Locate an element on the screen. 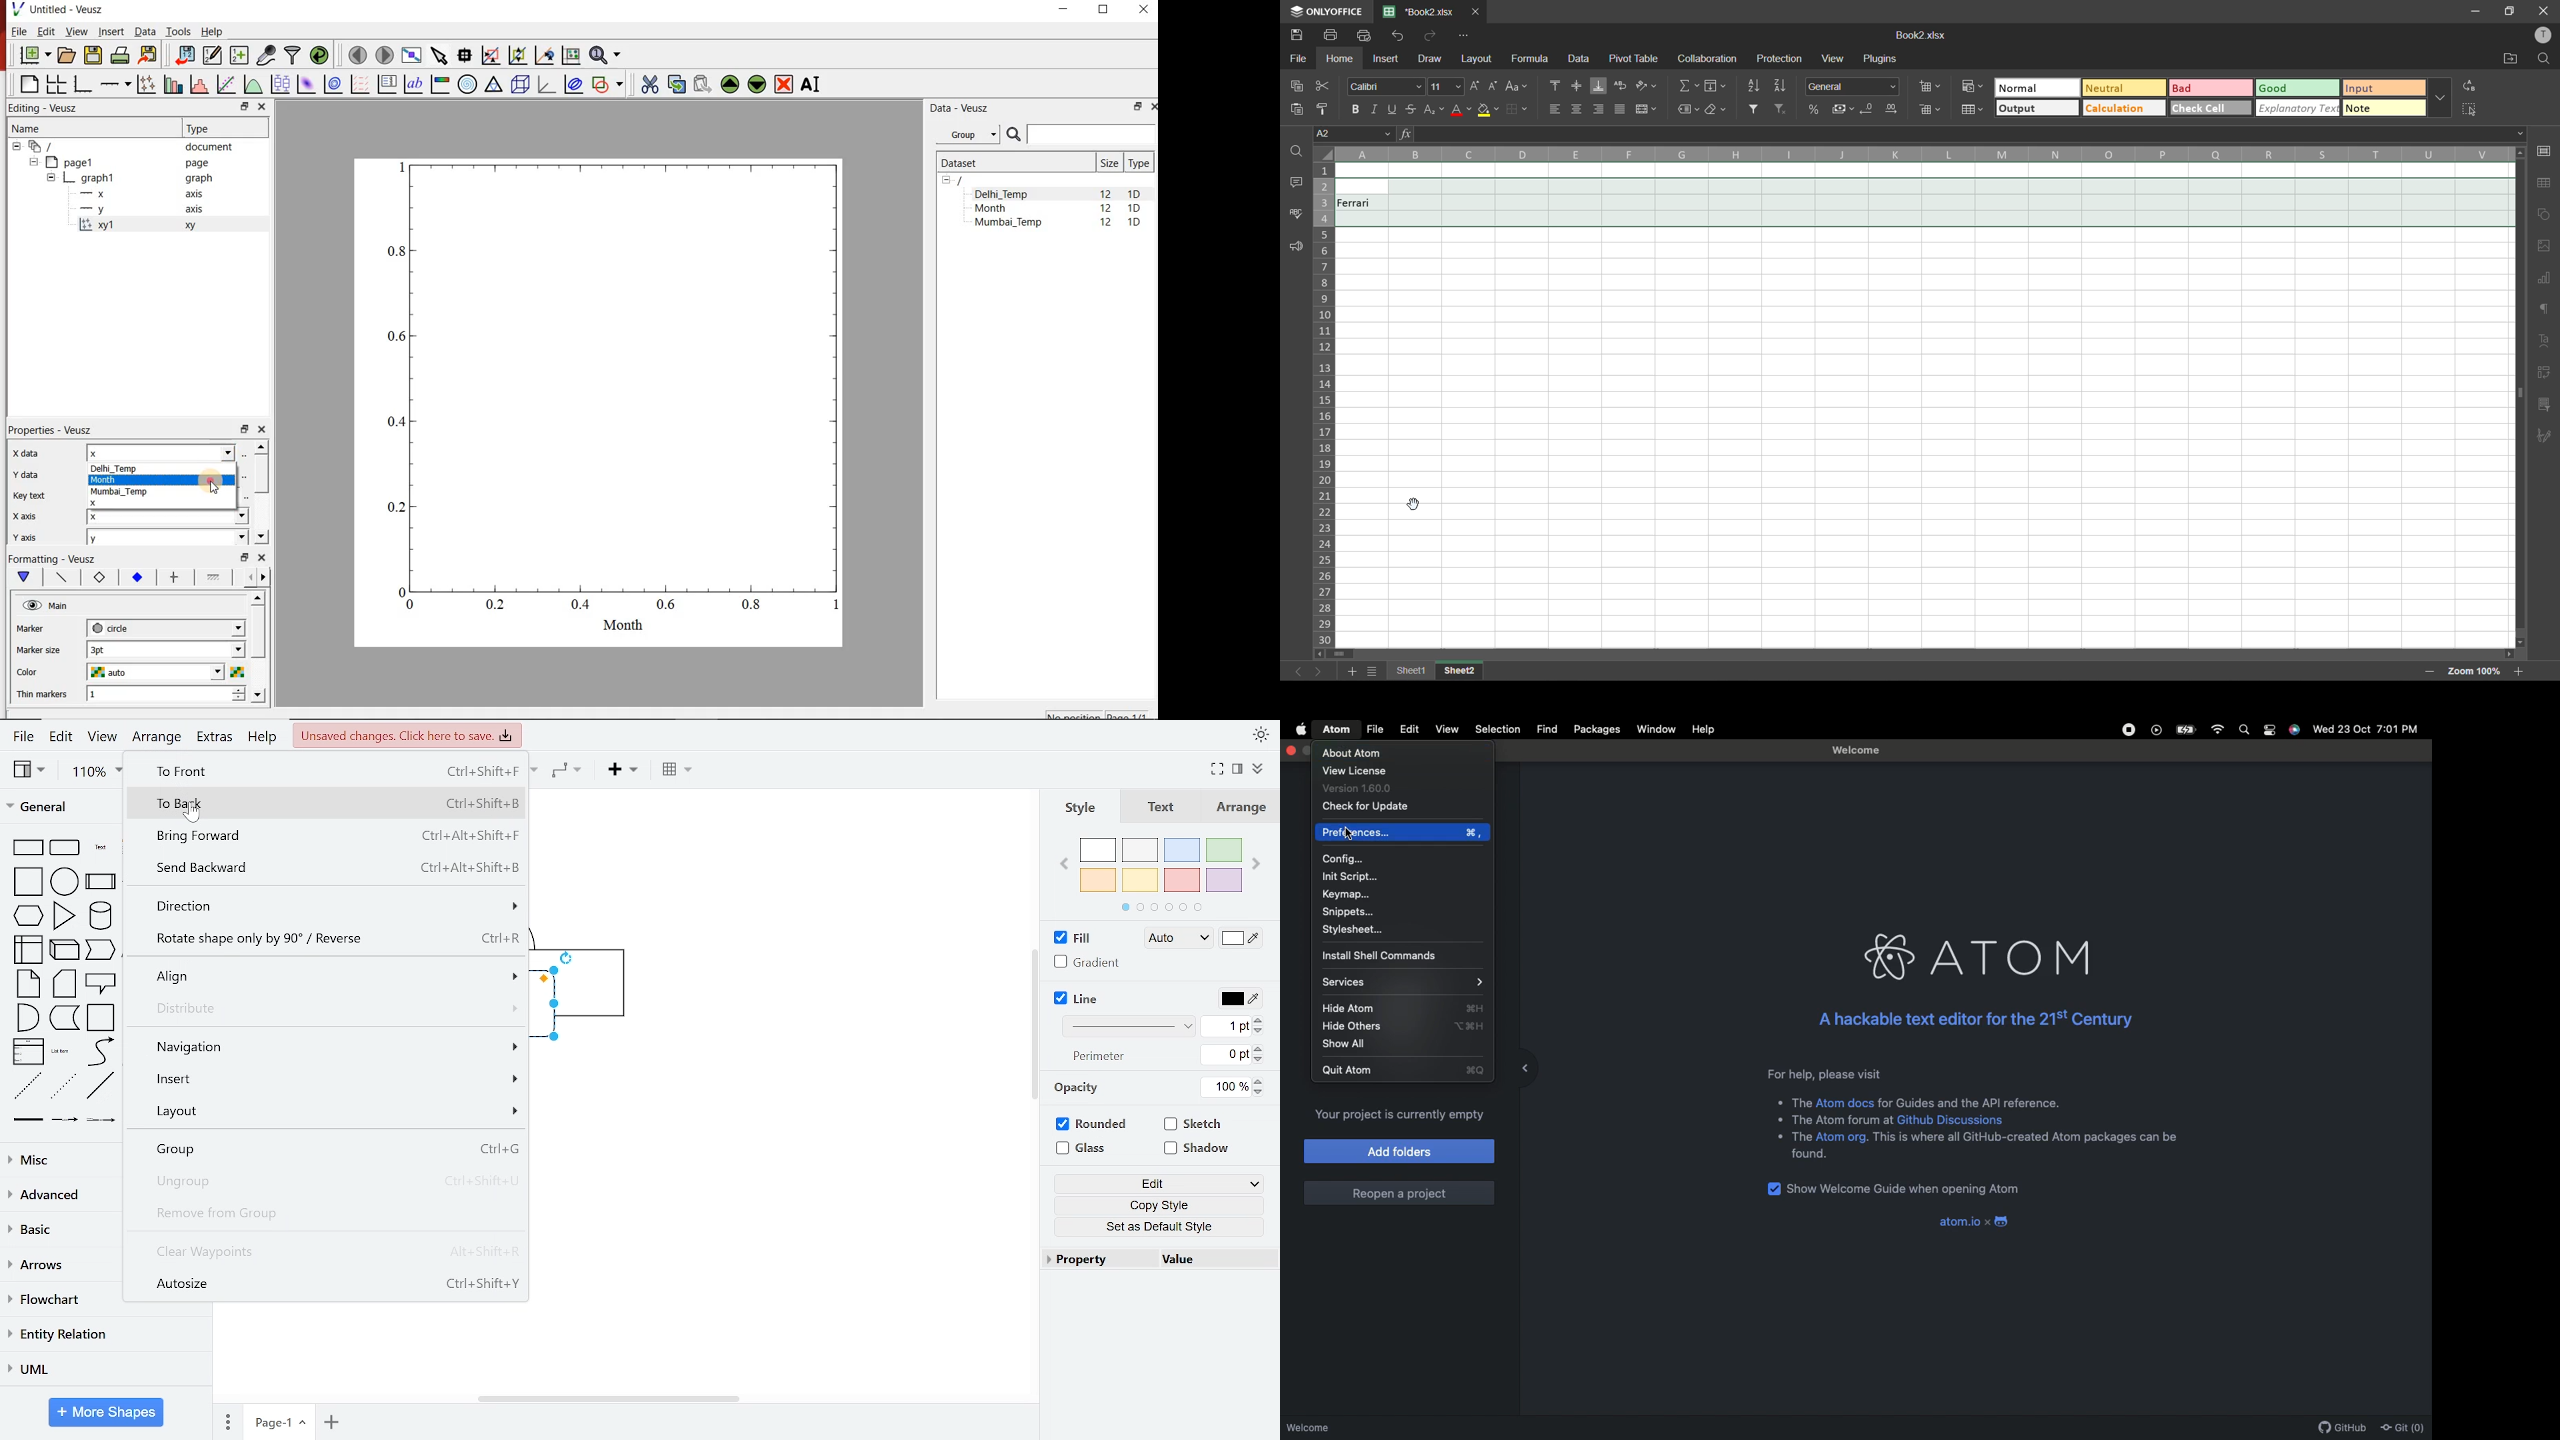 This screenshot has width=2576, height=1456. Close is located at coordinates (1291, 750).